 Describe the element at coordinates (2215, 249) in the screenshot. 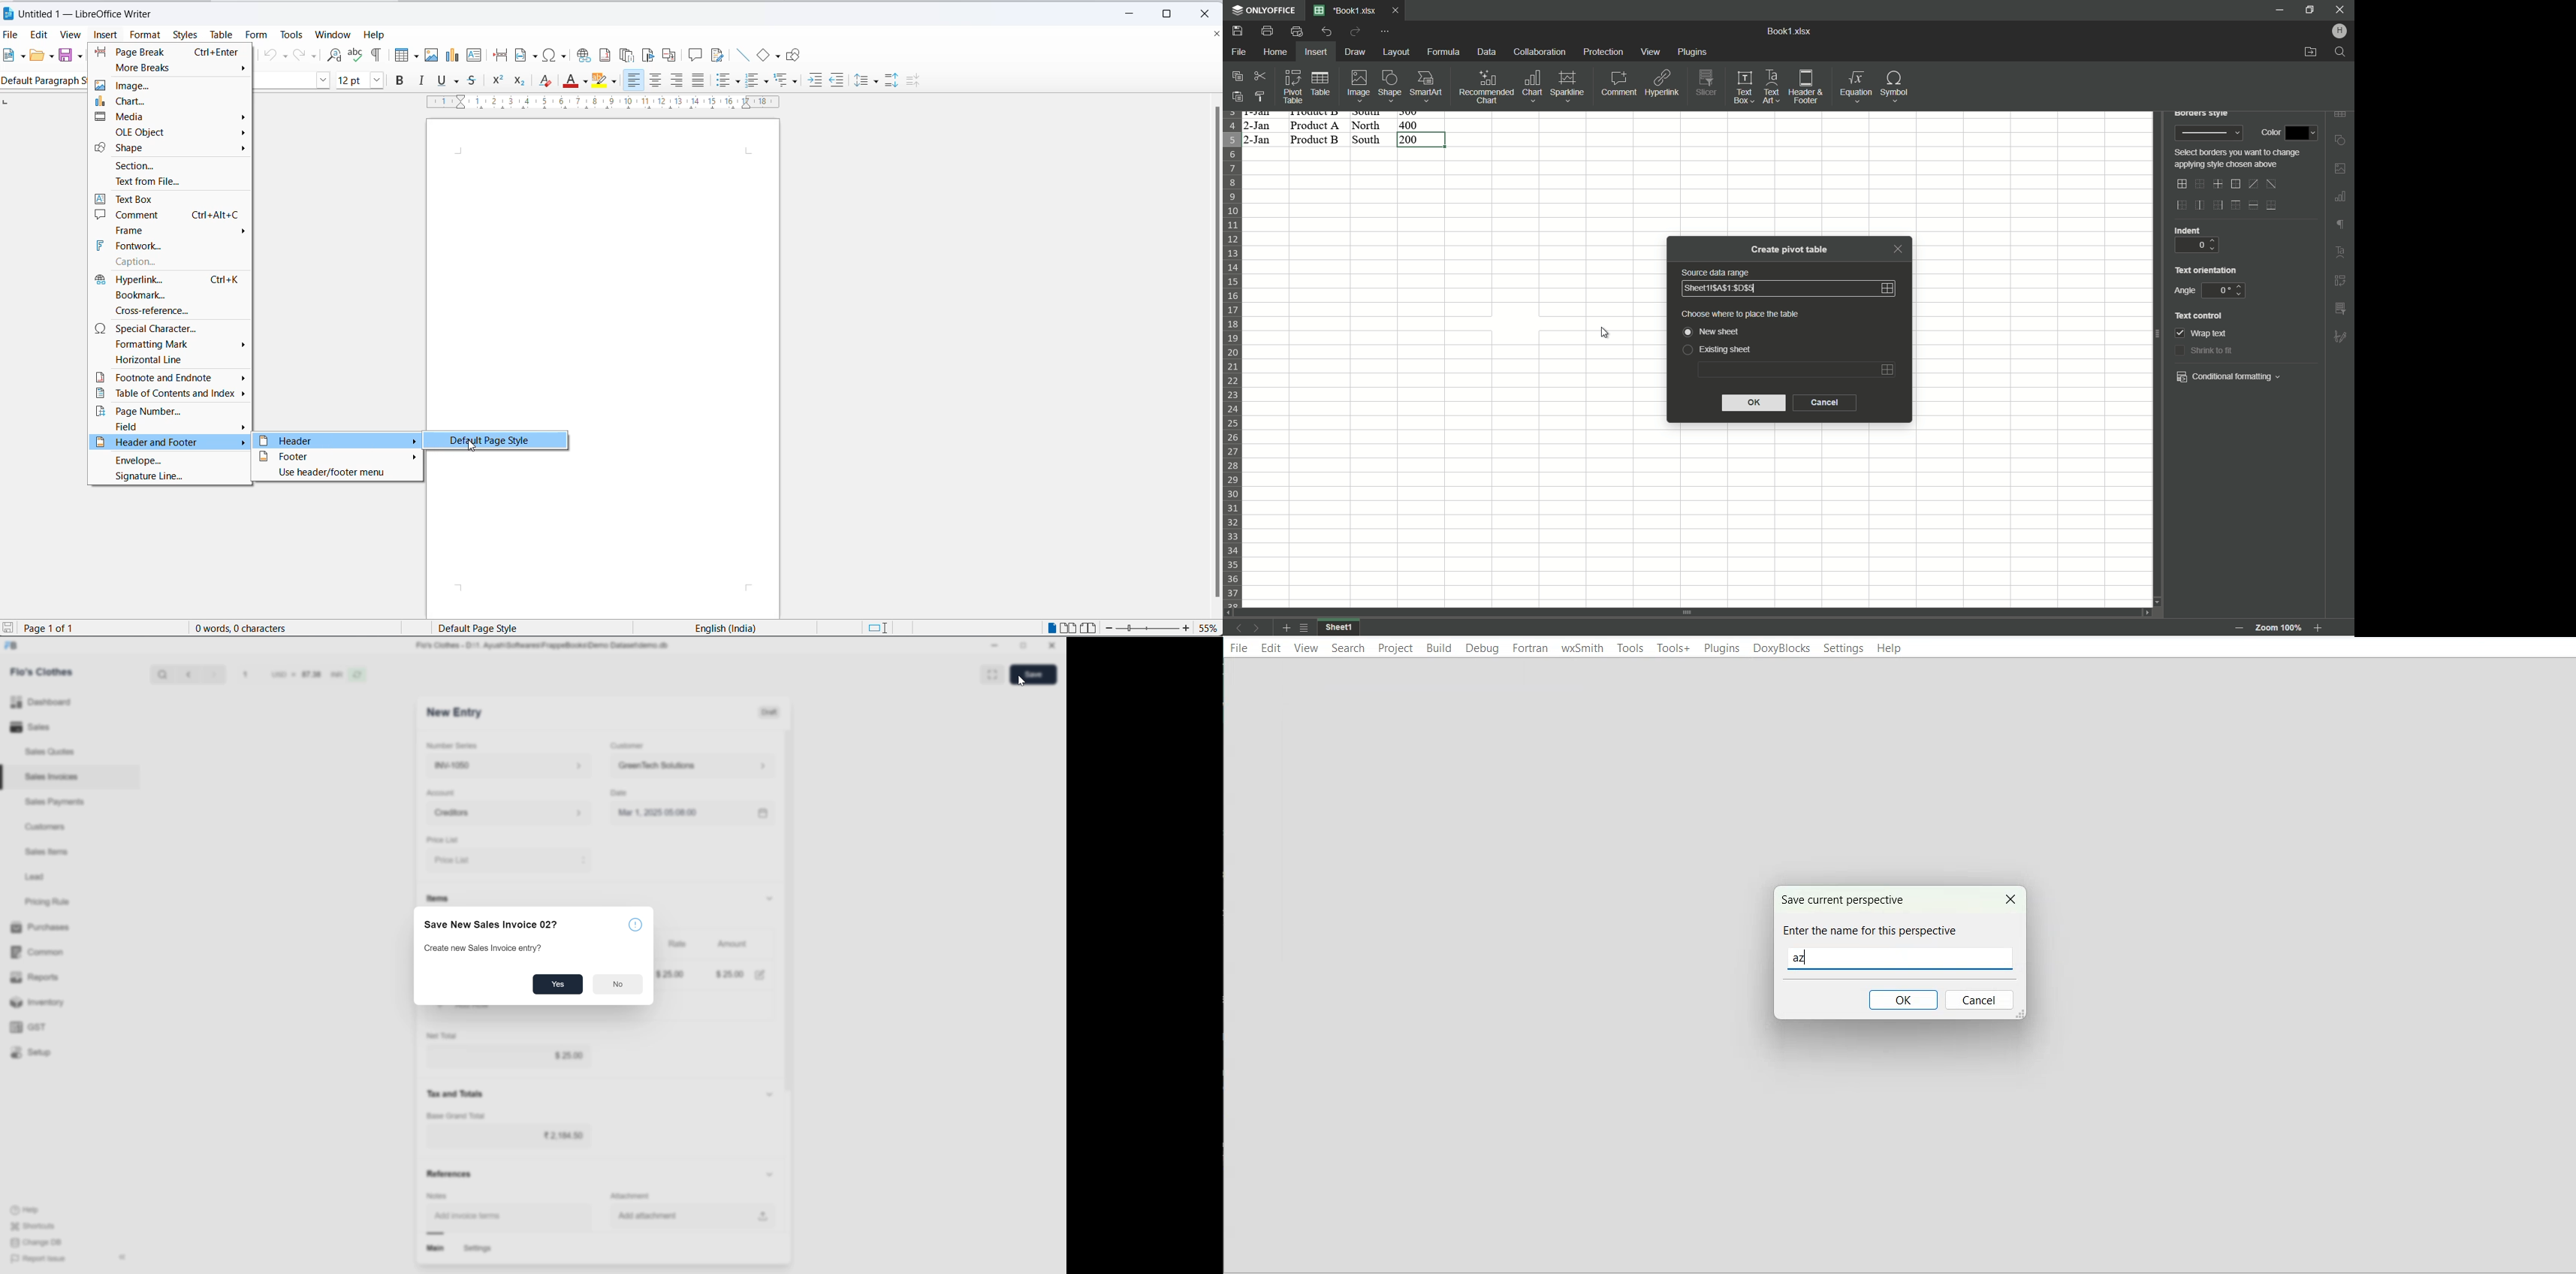

I see `down` at that location.